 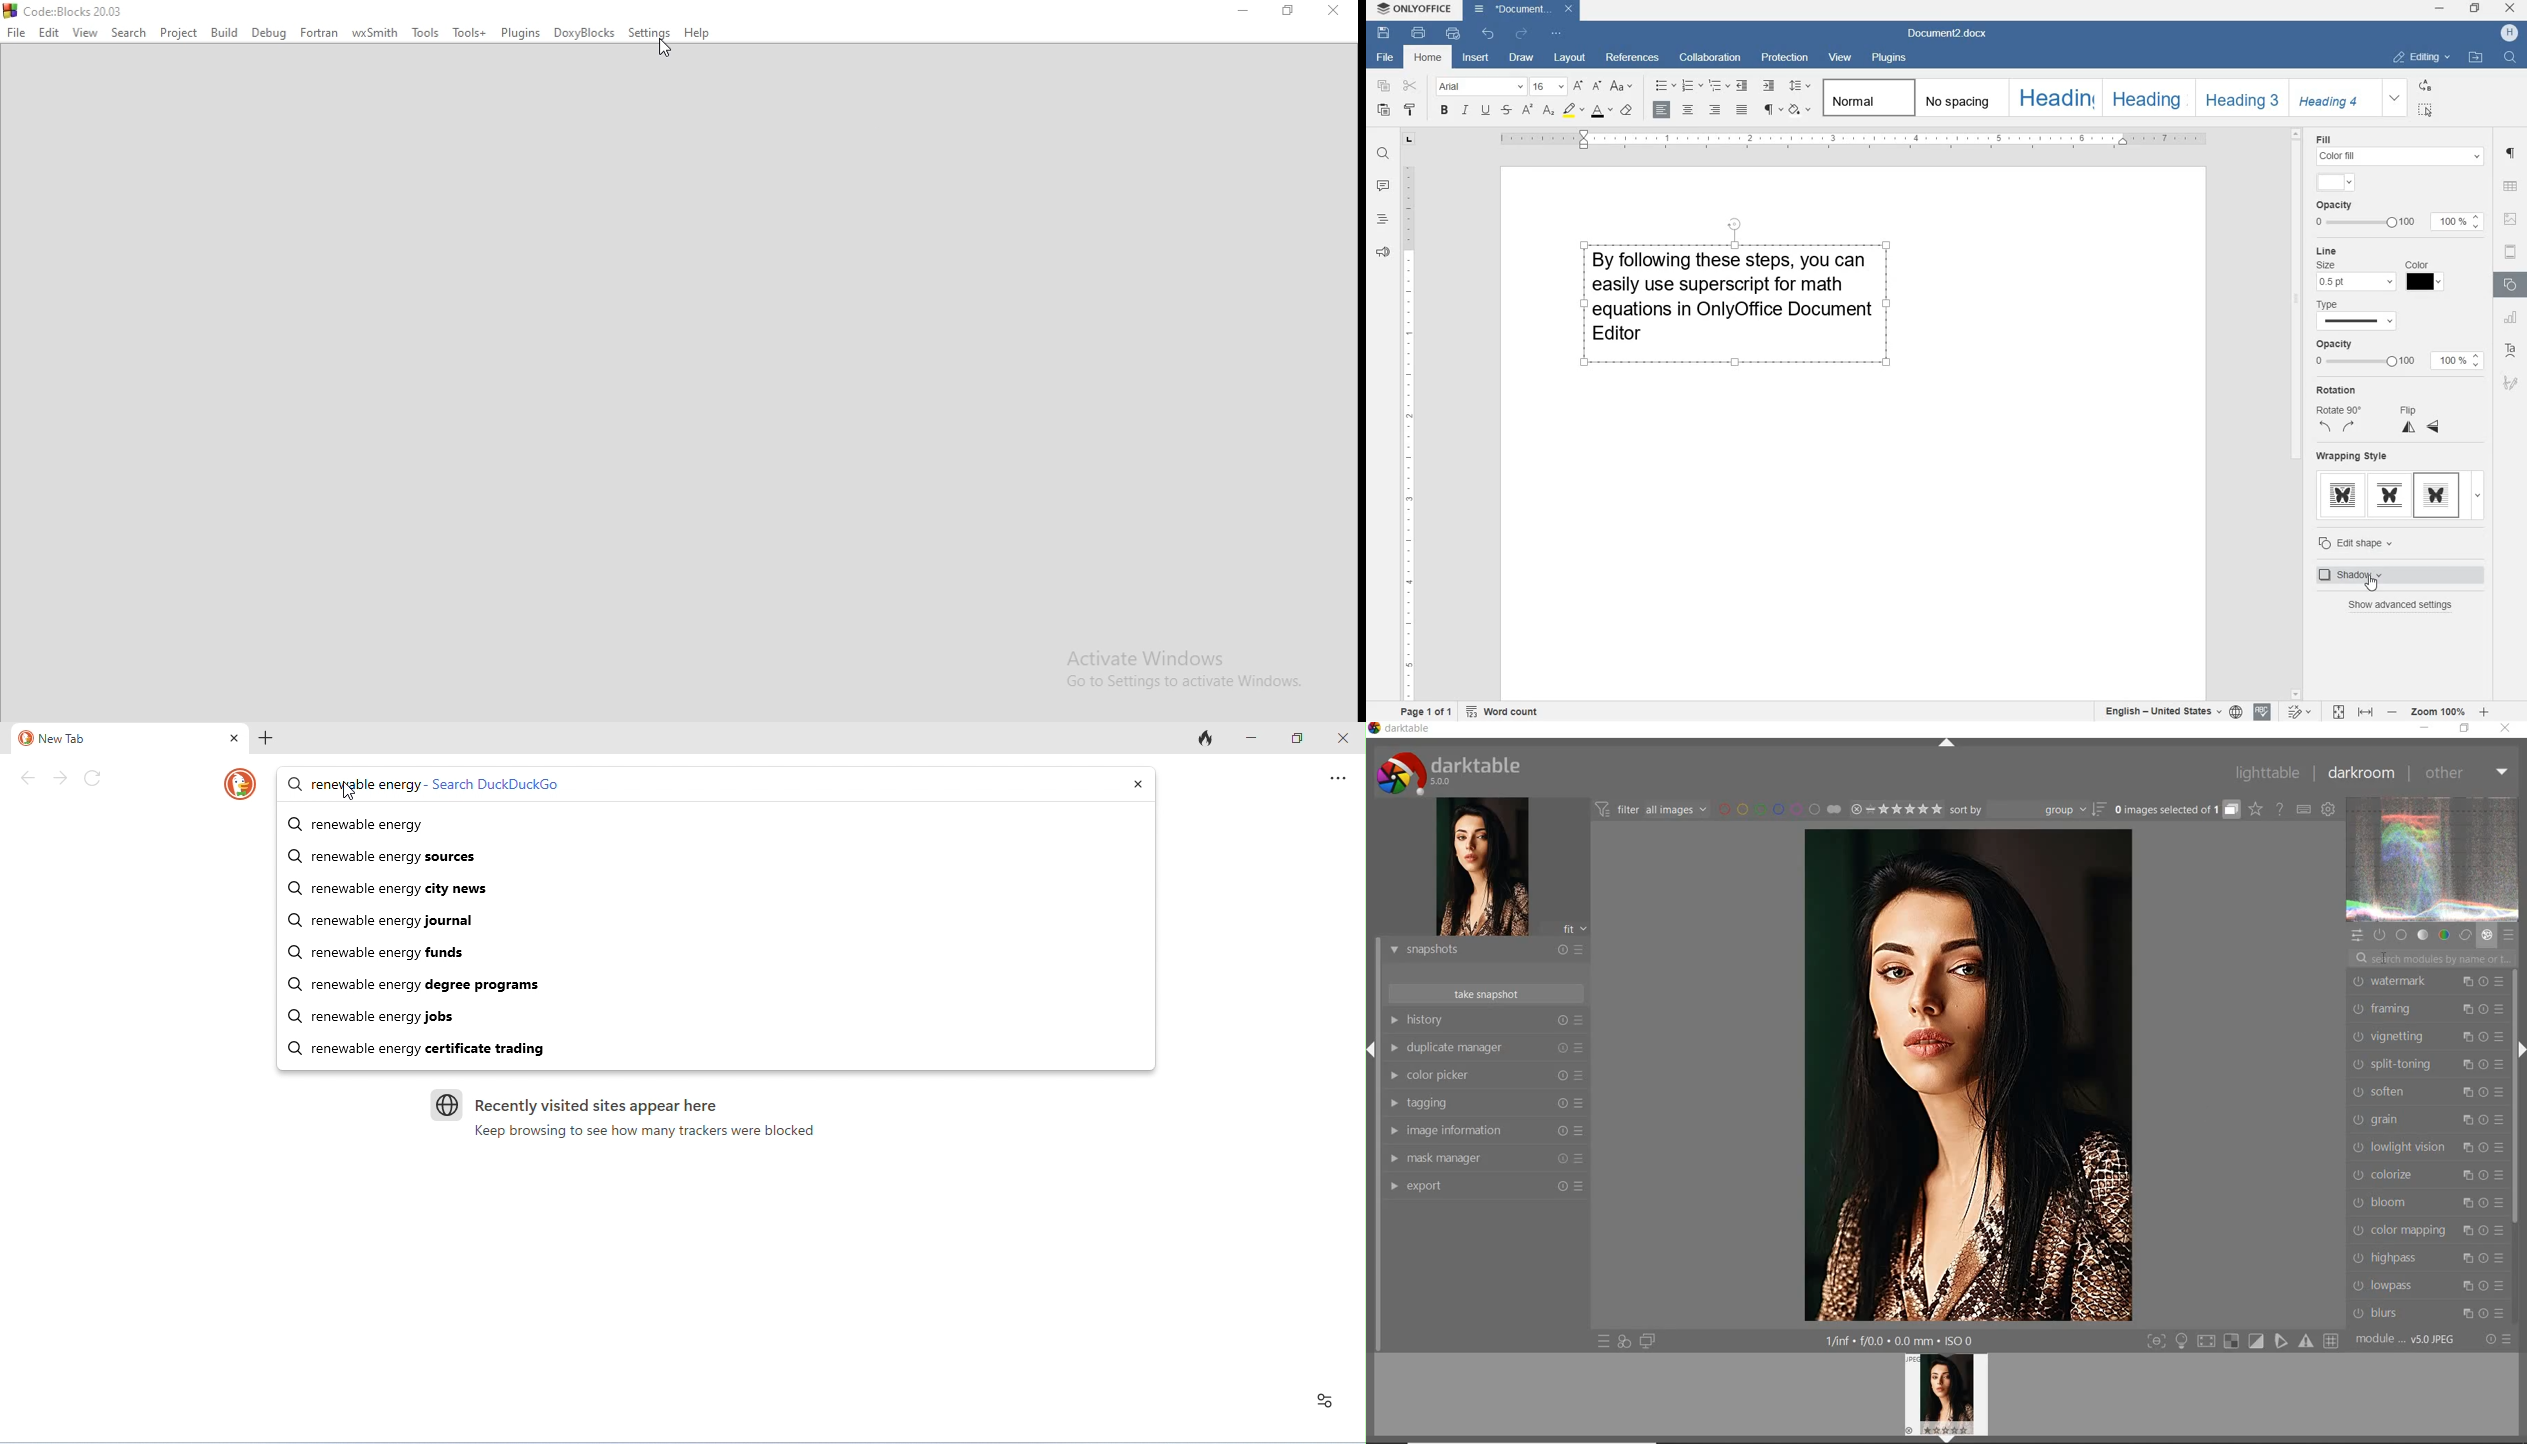 I want to click on search icon, so click(x=291, y=983).